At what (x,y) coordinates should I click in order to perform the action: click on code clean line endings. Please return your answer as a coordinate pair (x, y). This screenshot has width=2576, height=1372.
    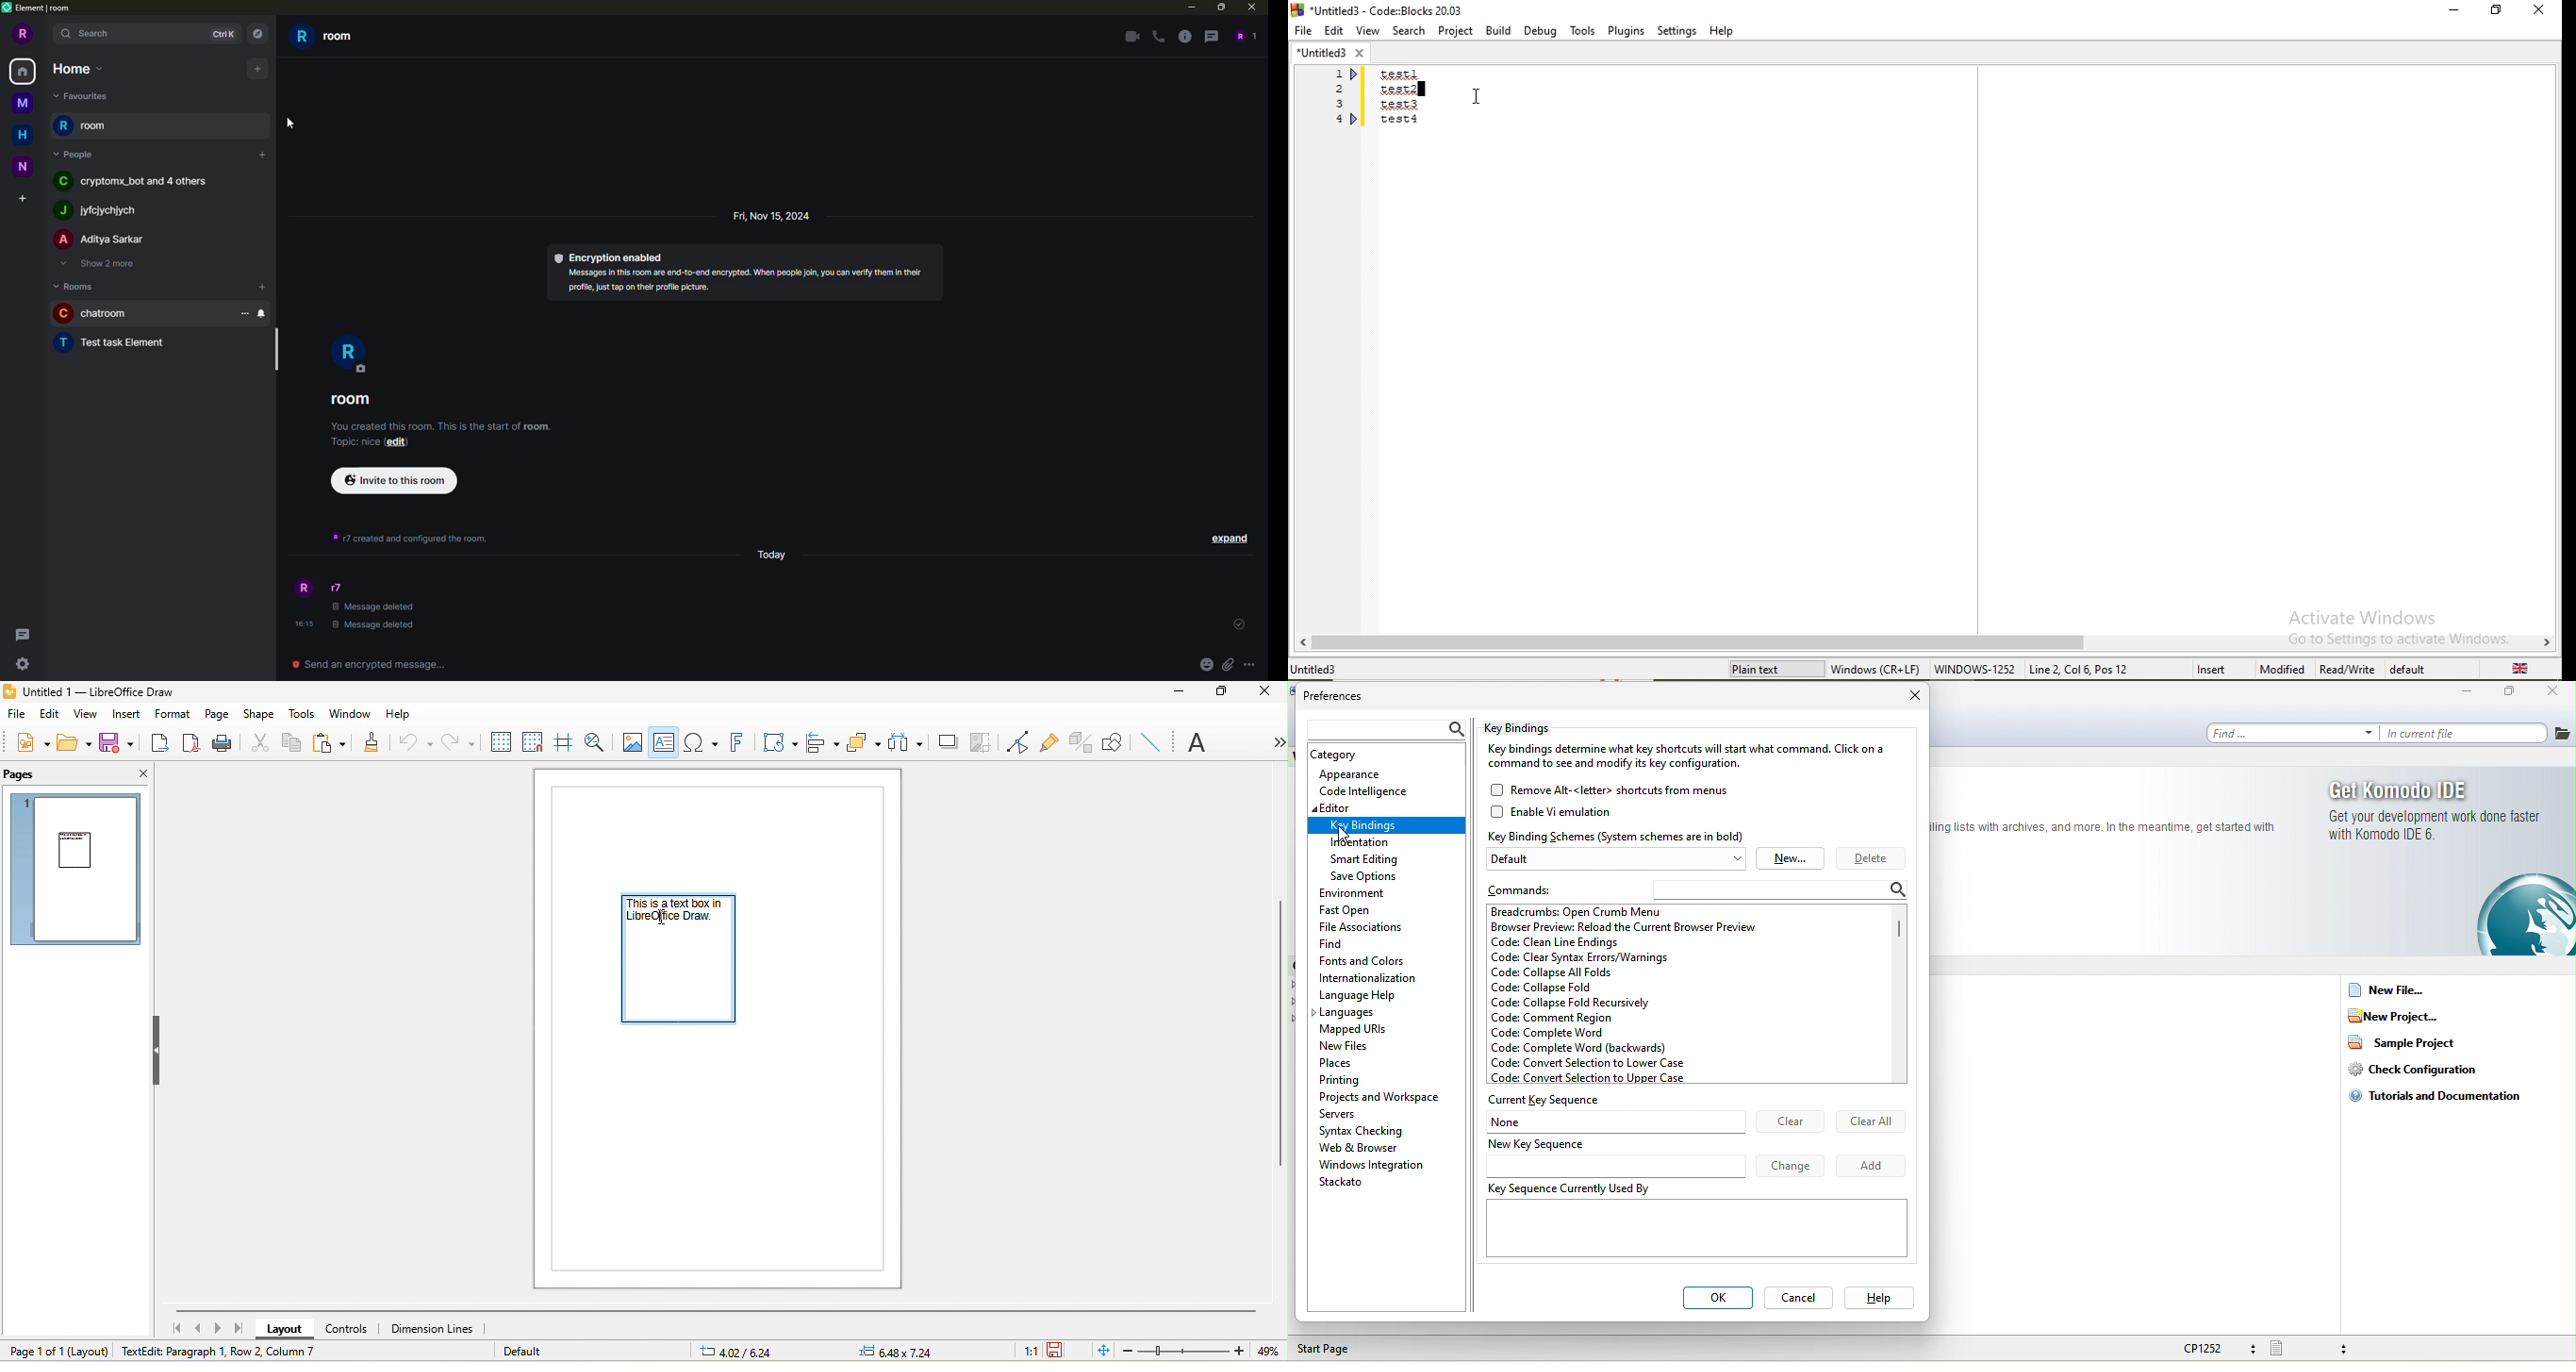
    Looking at the image, I should click on (1558, 943).